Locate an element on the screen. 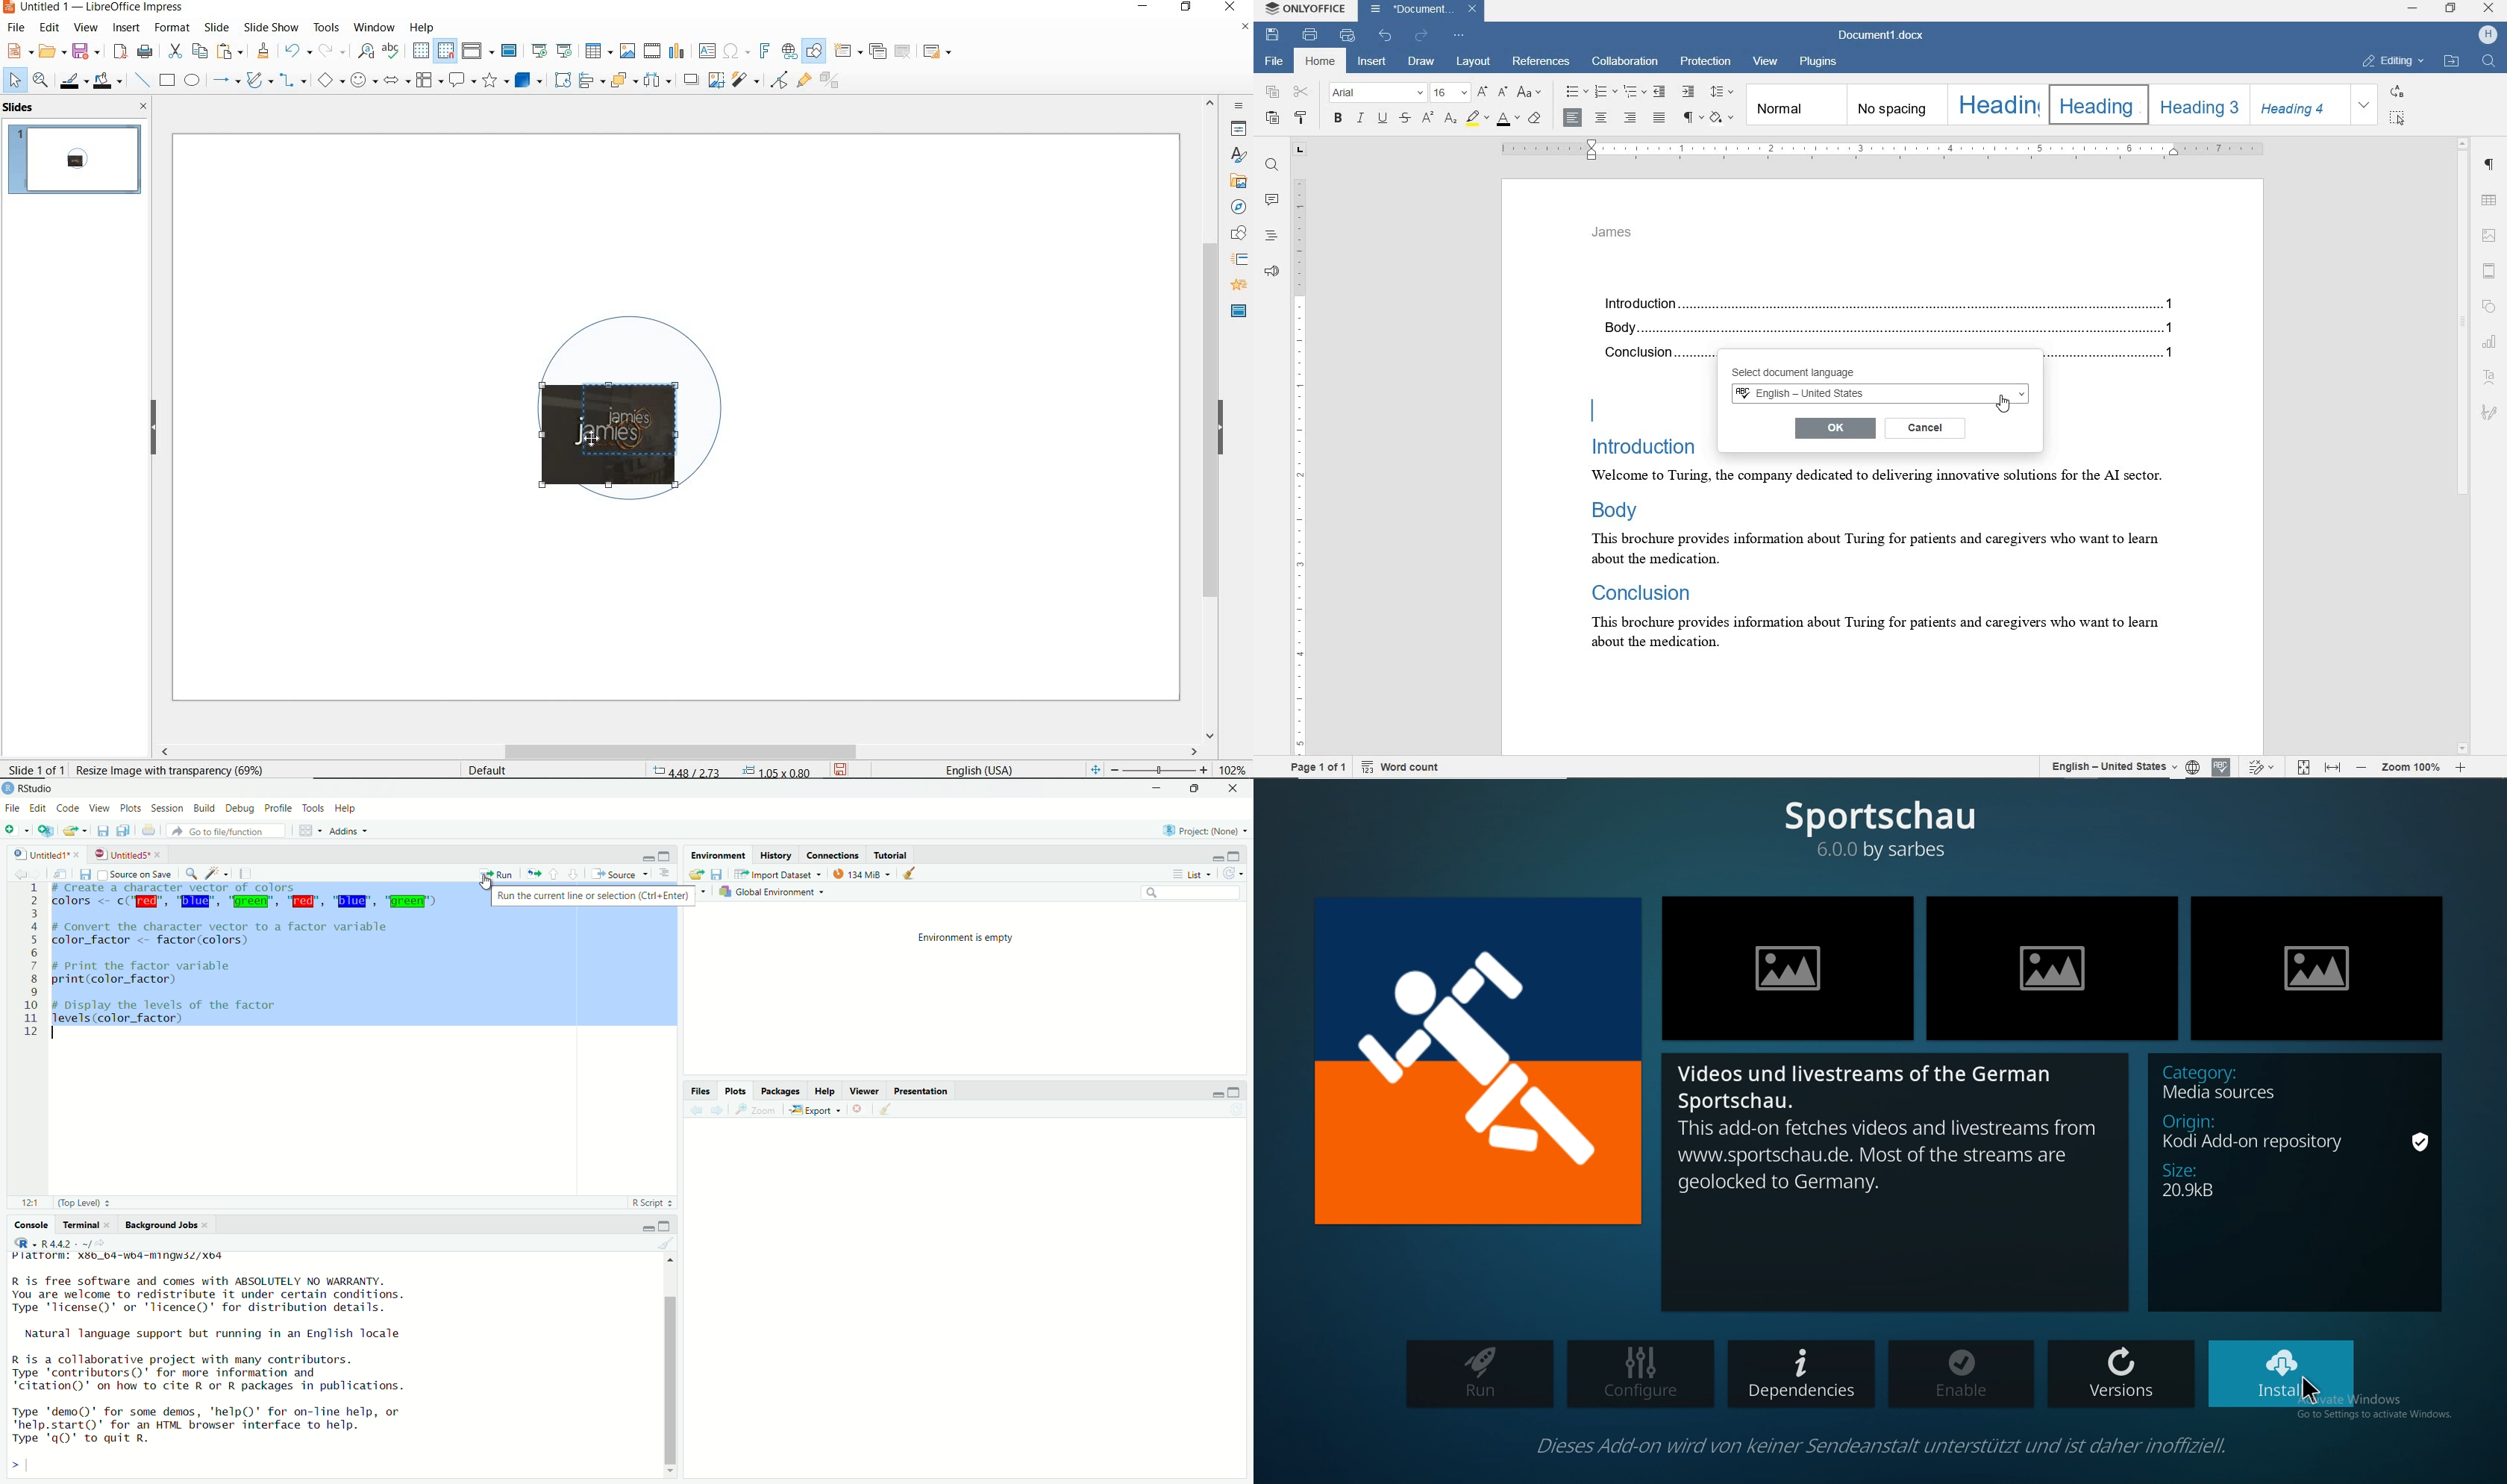 The height and width of the screenshot is (1484, 2520). gallery is located at coordinates (1236, 181).